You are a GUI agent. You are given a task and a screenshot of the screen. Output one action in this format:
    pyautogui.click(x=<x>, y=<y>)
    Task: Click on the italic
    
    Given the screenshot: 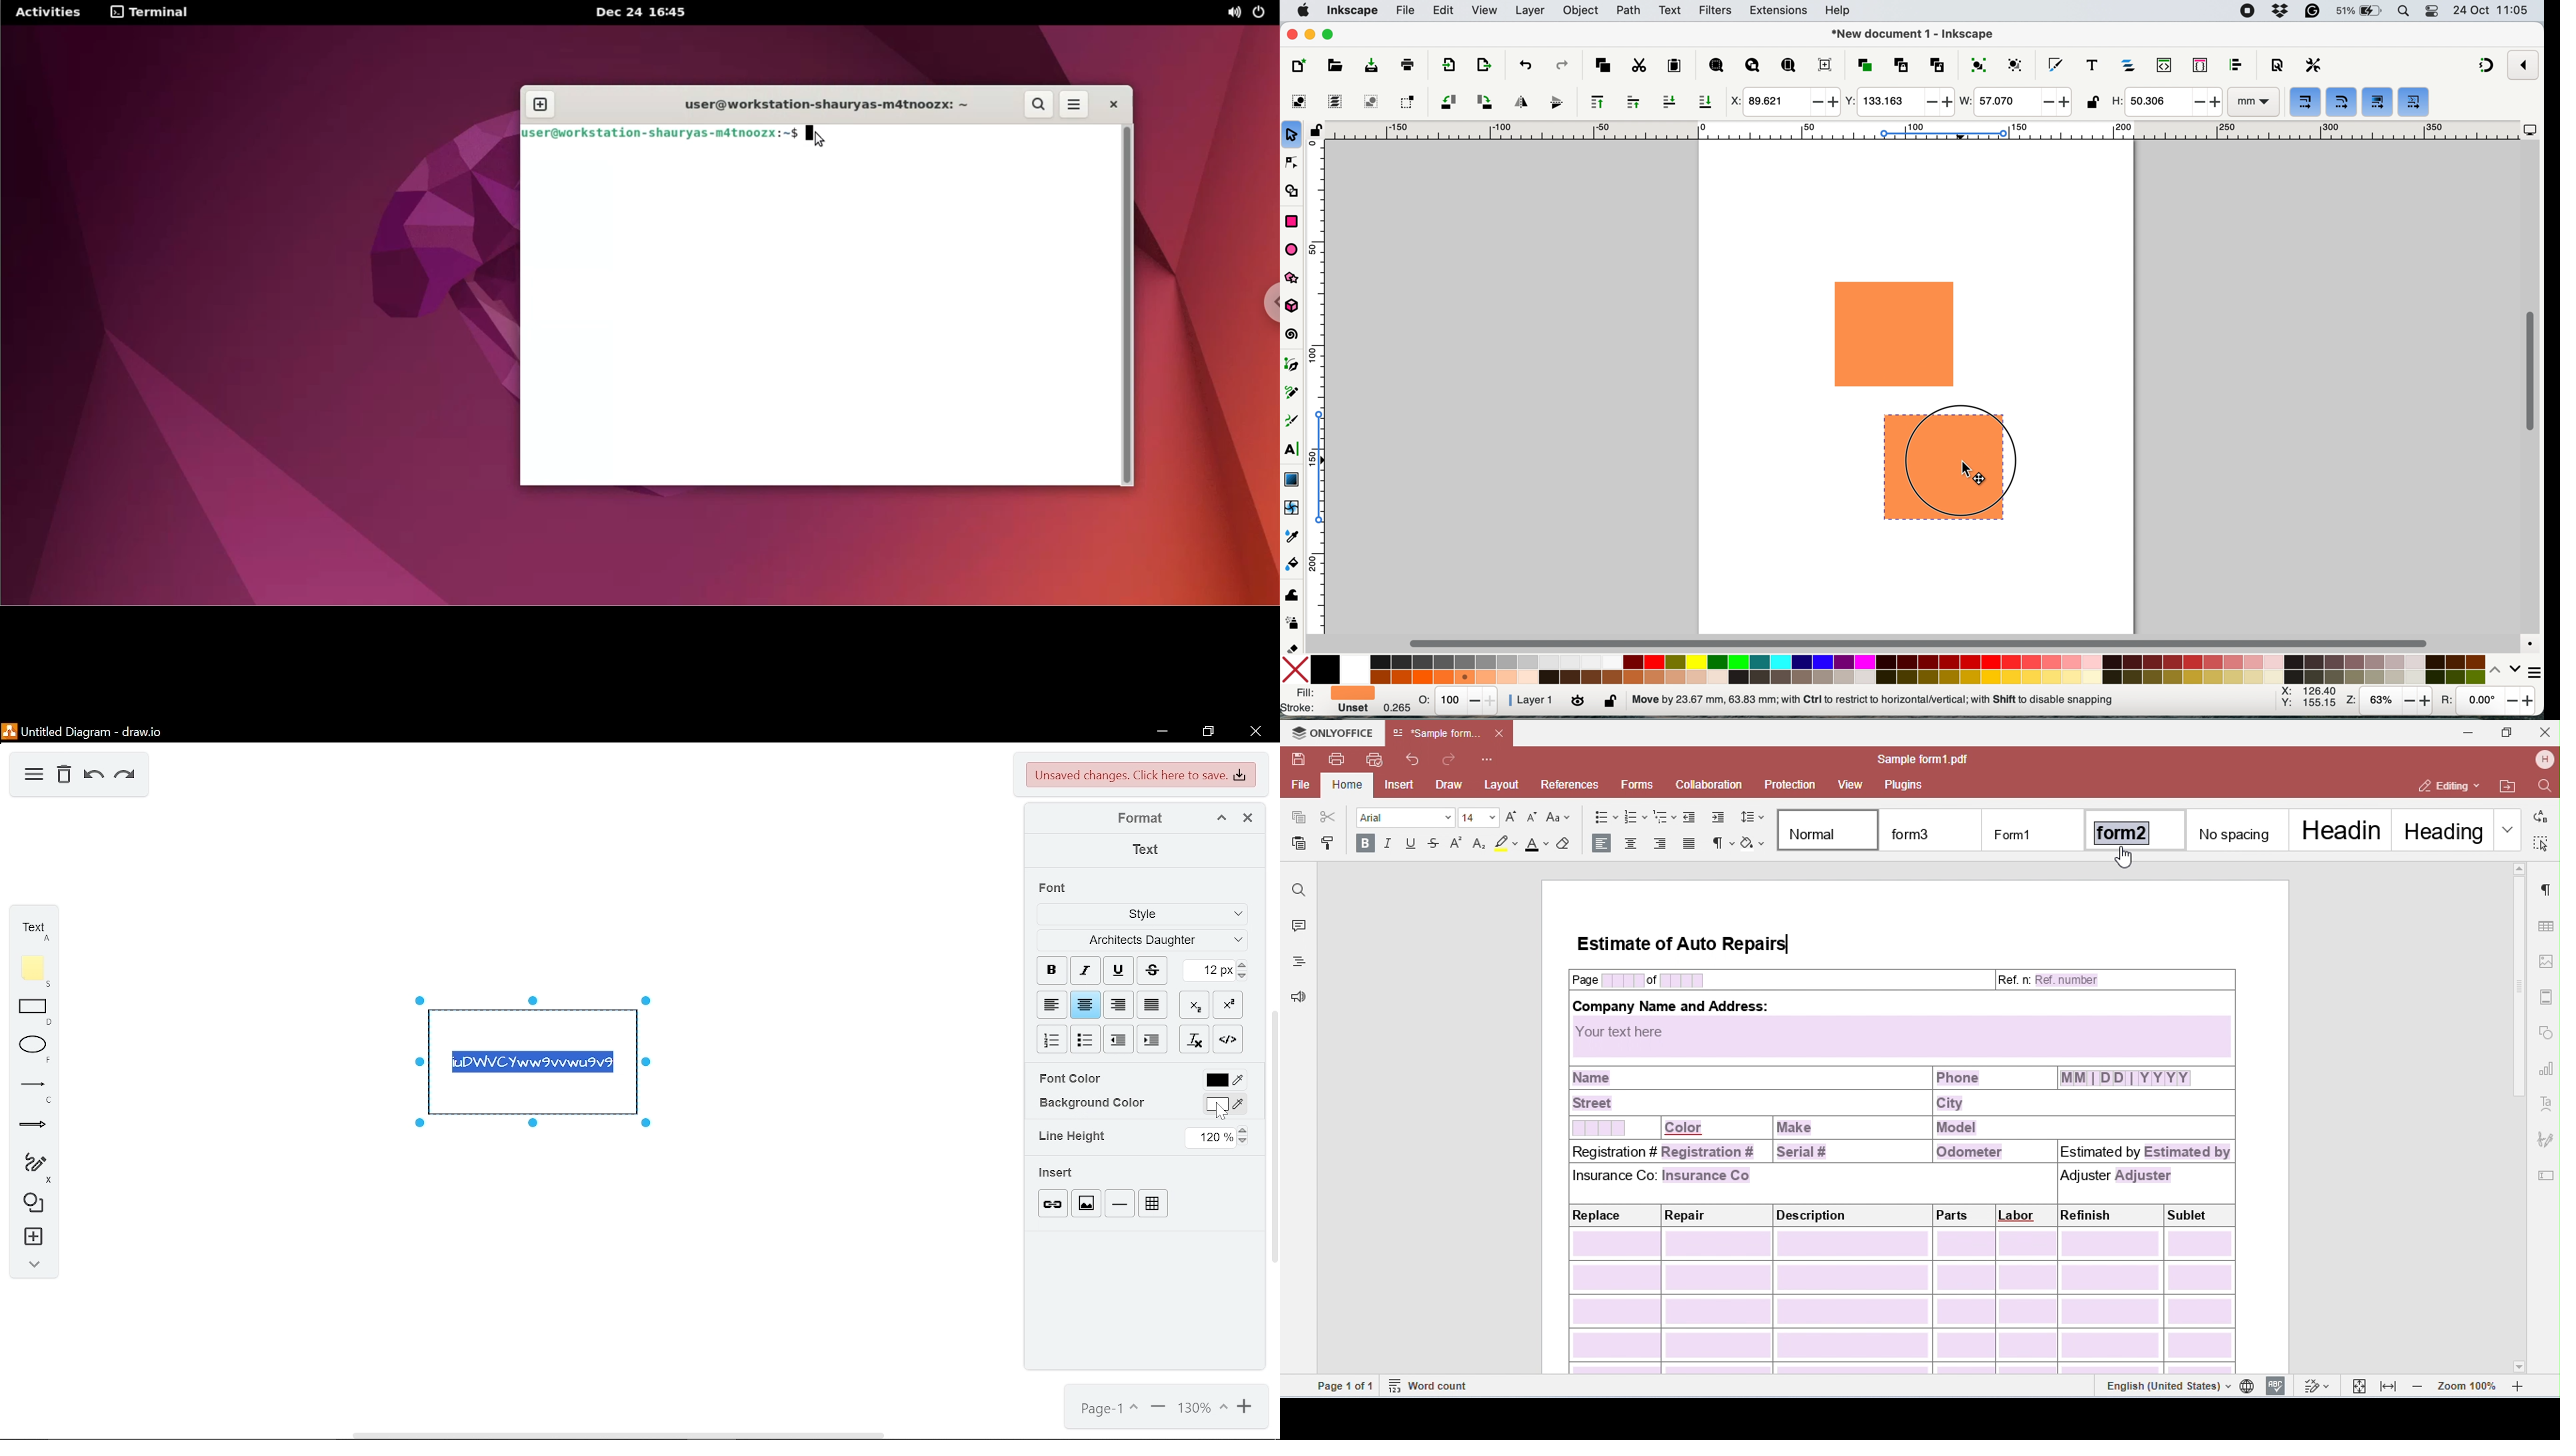 What is the action you would take?
    pyautogui.click(x=1086, y=970)
    